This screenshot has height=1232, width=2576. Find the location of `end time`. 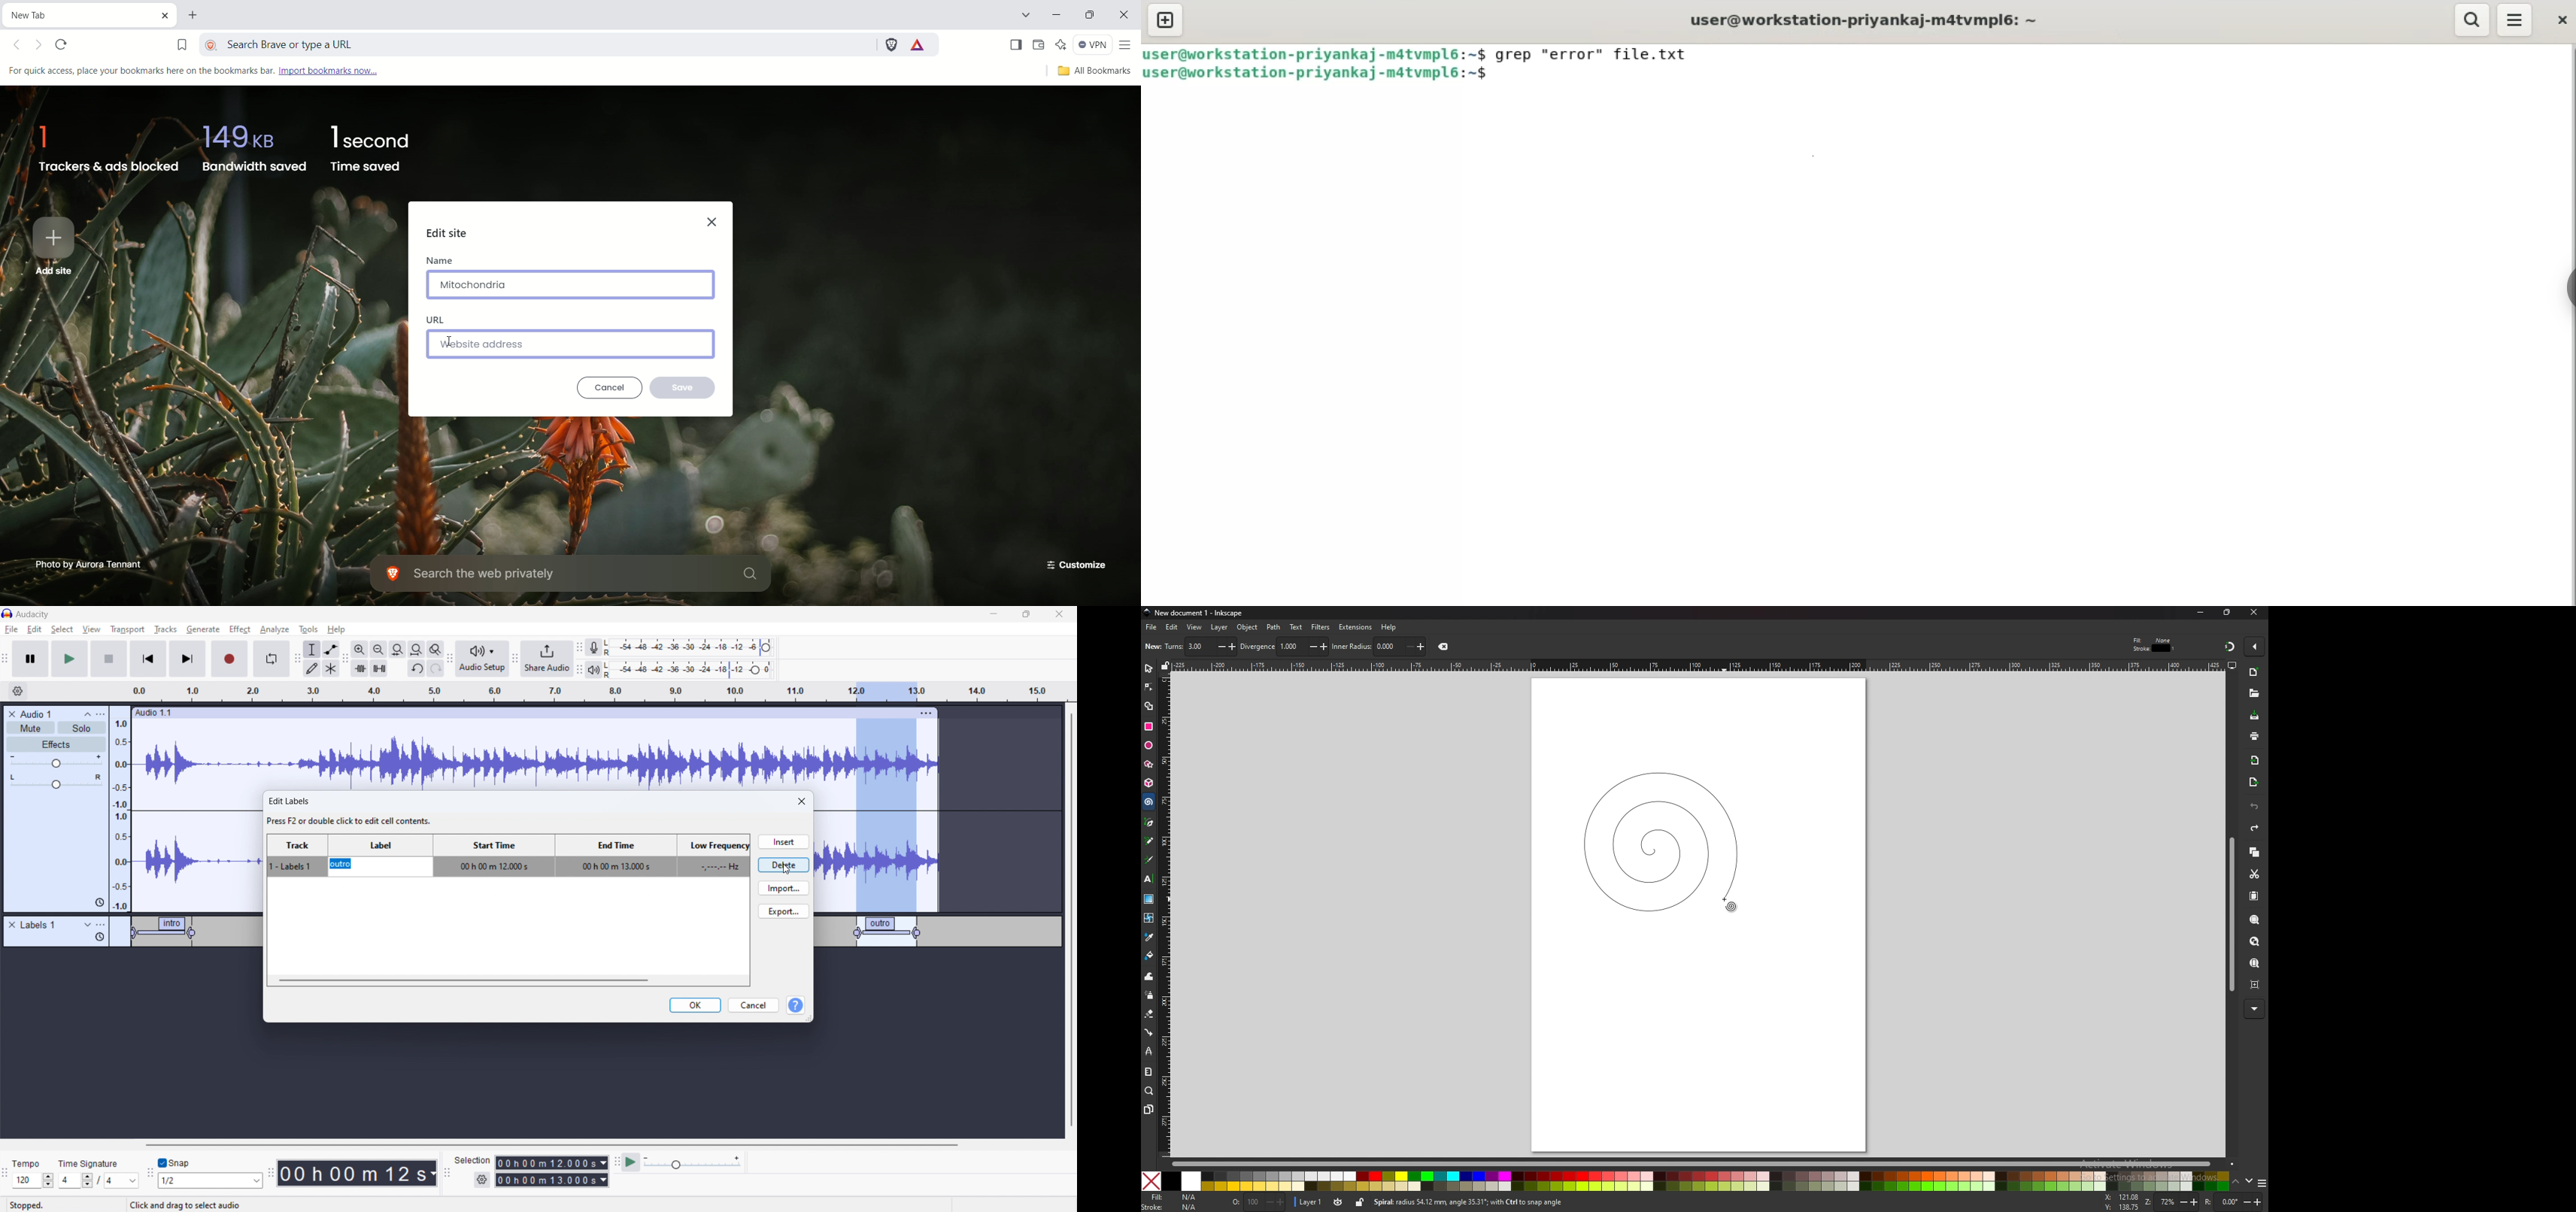

end time is located at coordinates (614, 855).